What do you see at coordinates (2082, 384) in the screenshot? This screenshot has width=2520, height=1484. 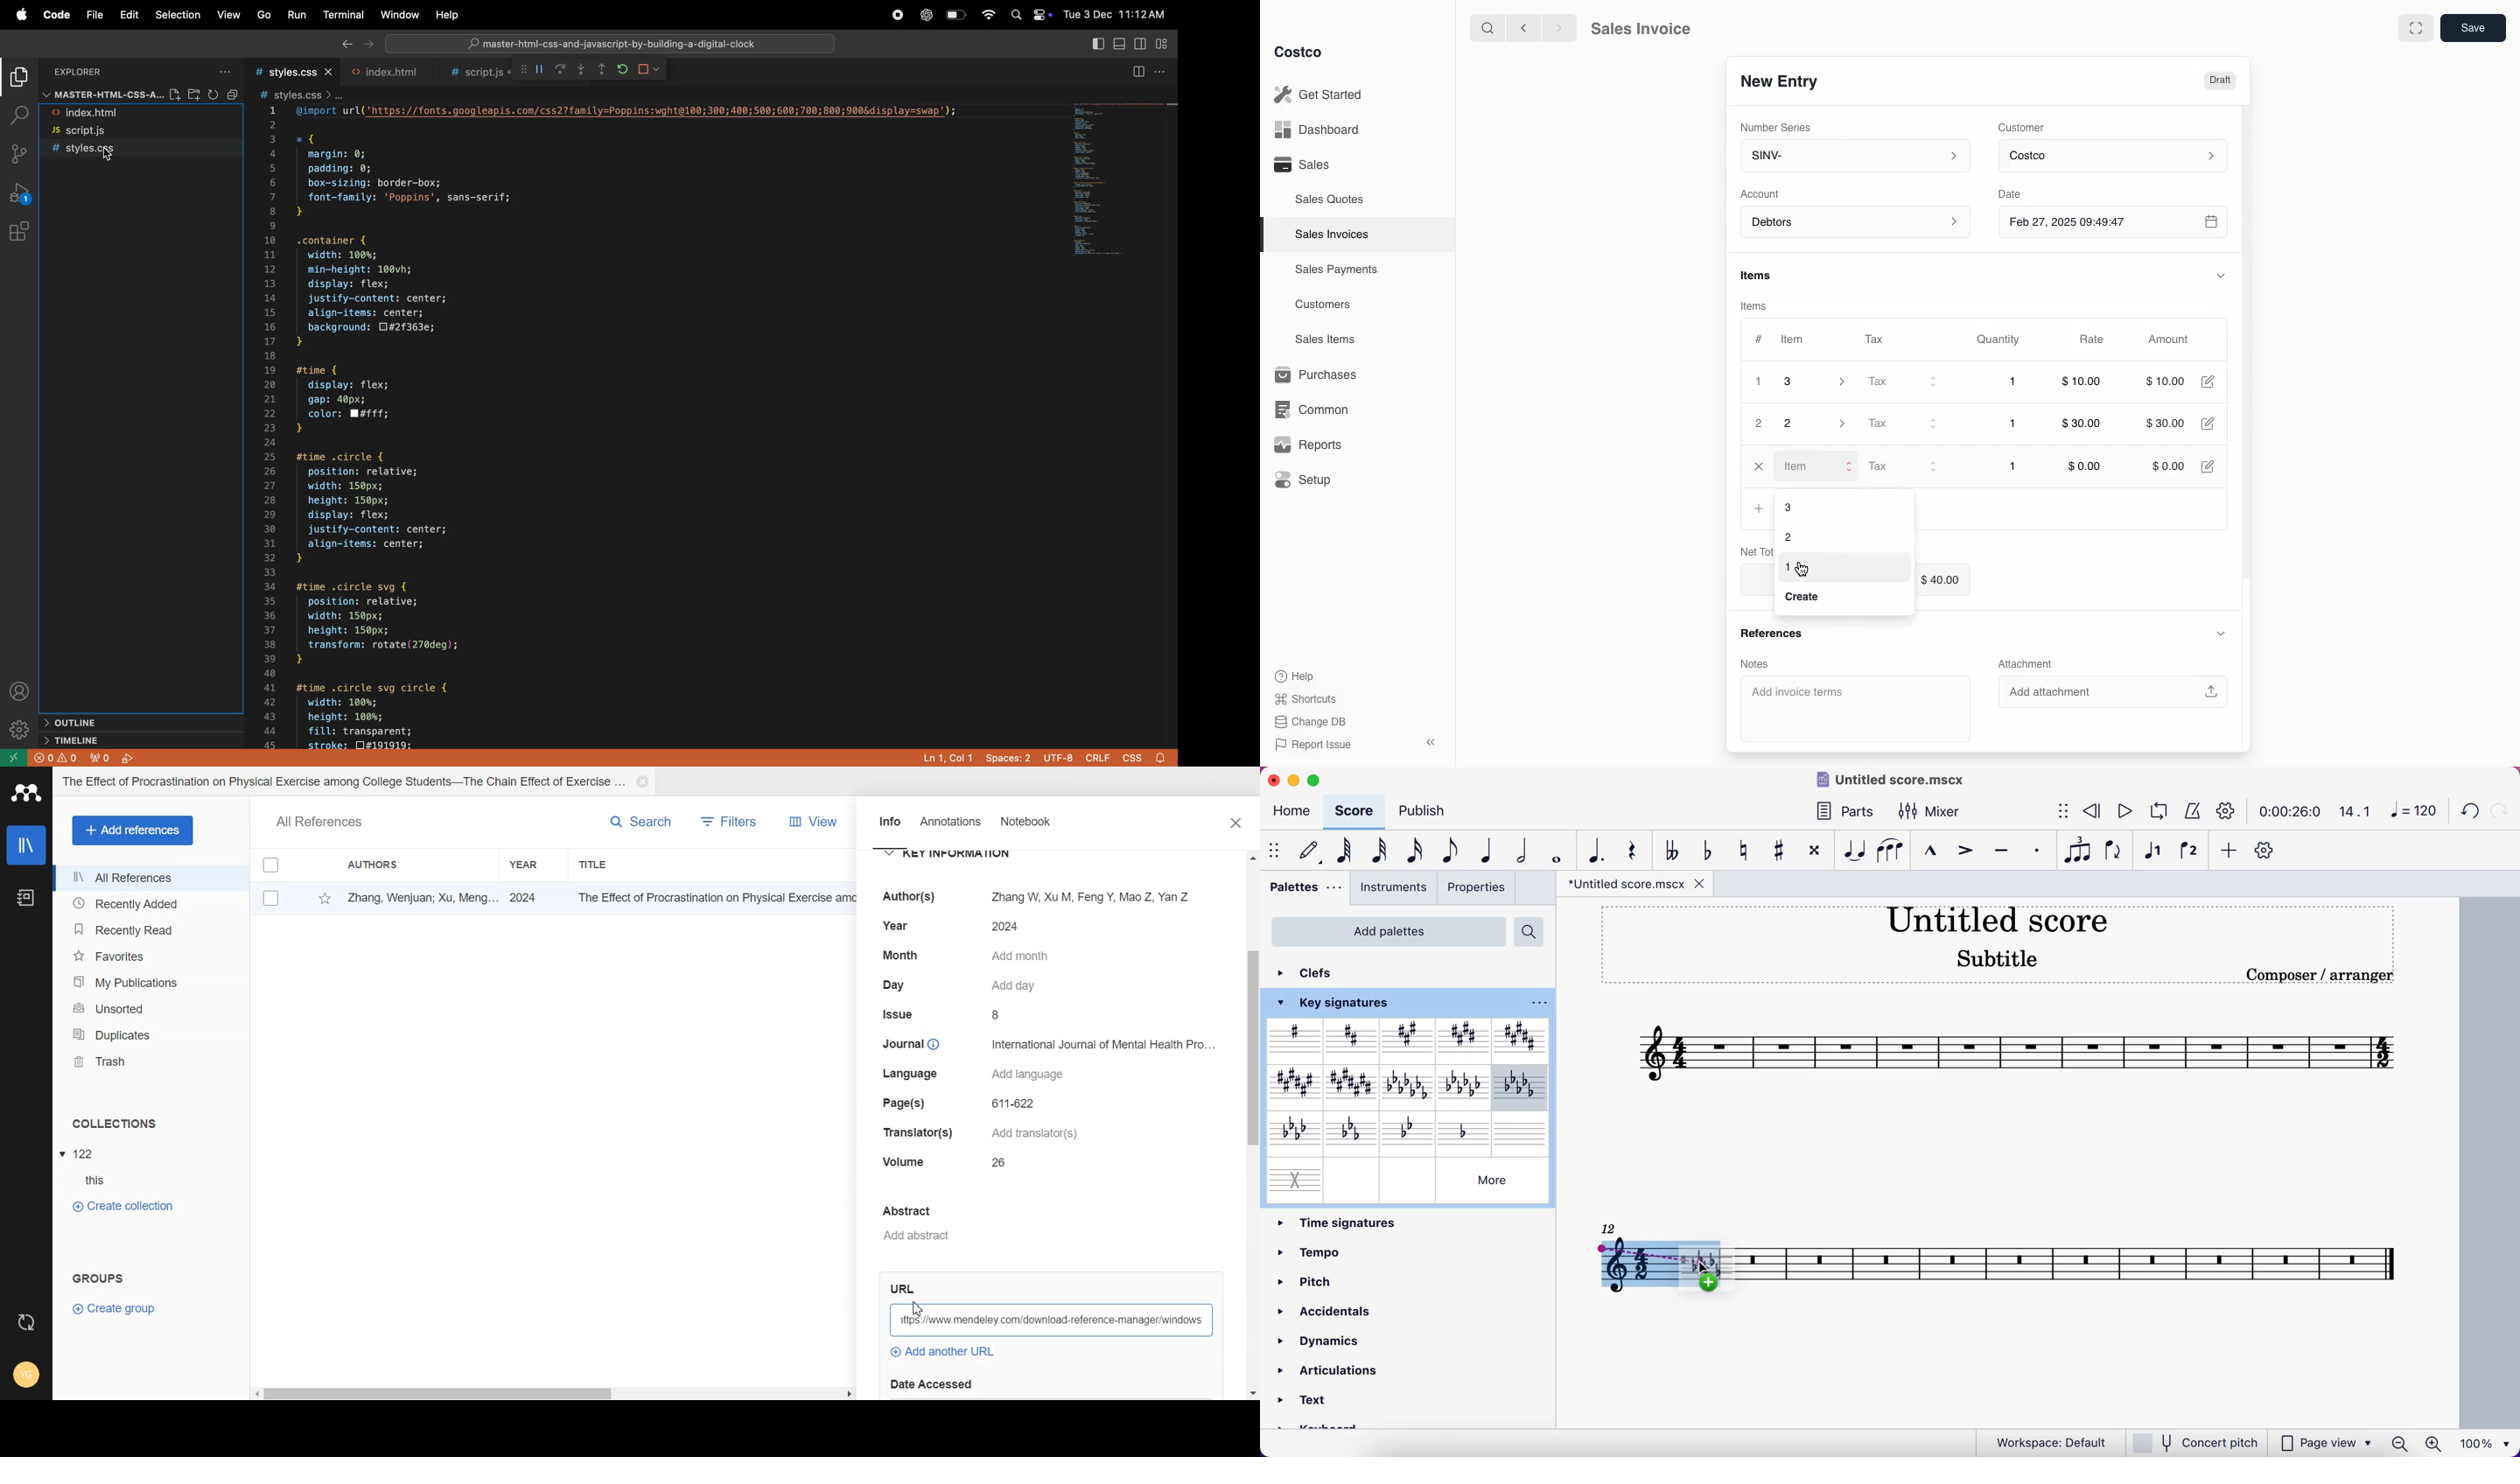 I see `$10.00` at bounding box center [2082, 384].